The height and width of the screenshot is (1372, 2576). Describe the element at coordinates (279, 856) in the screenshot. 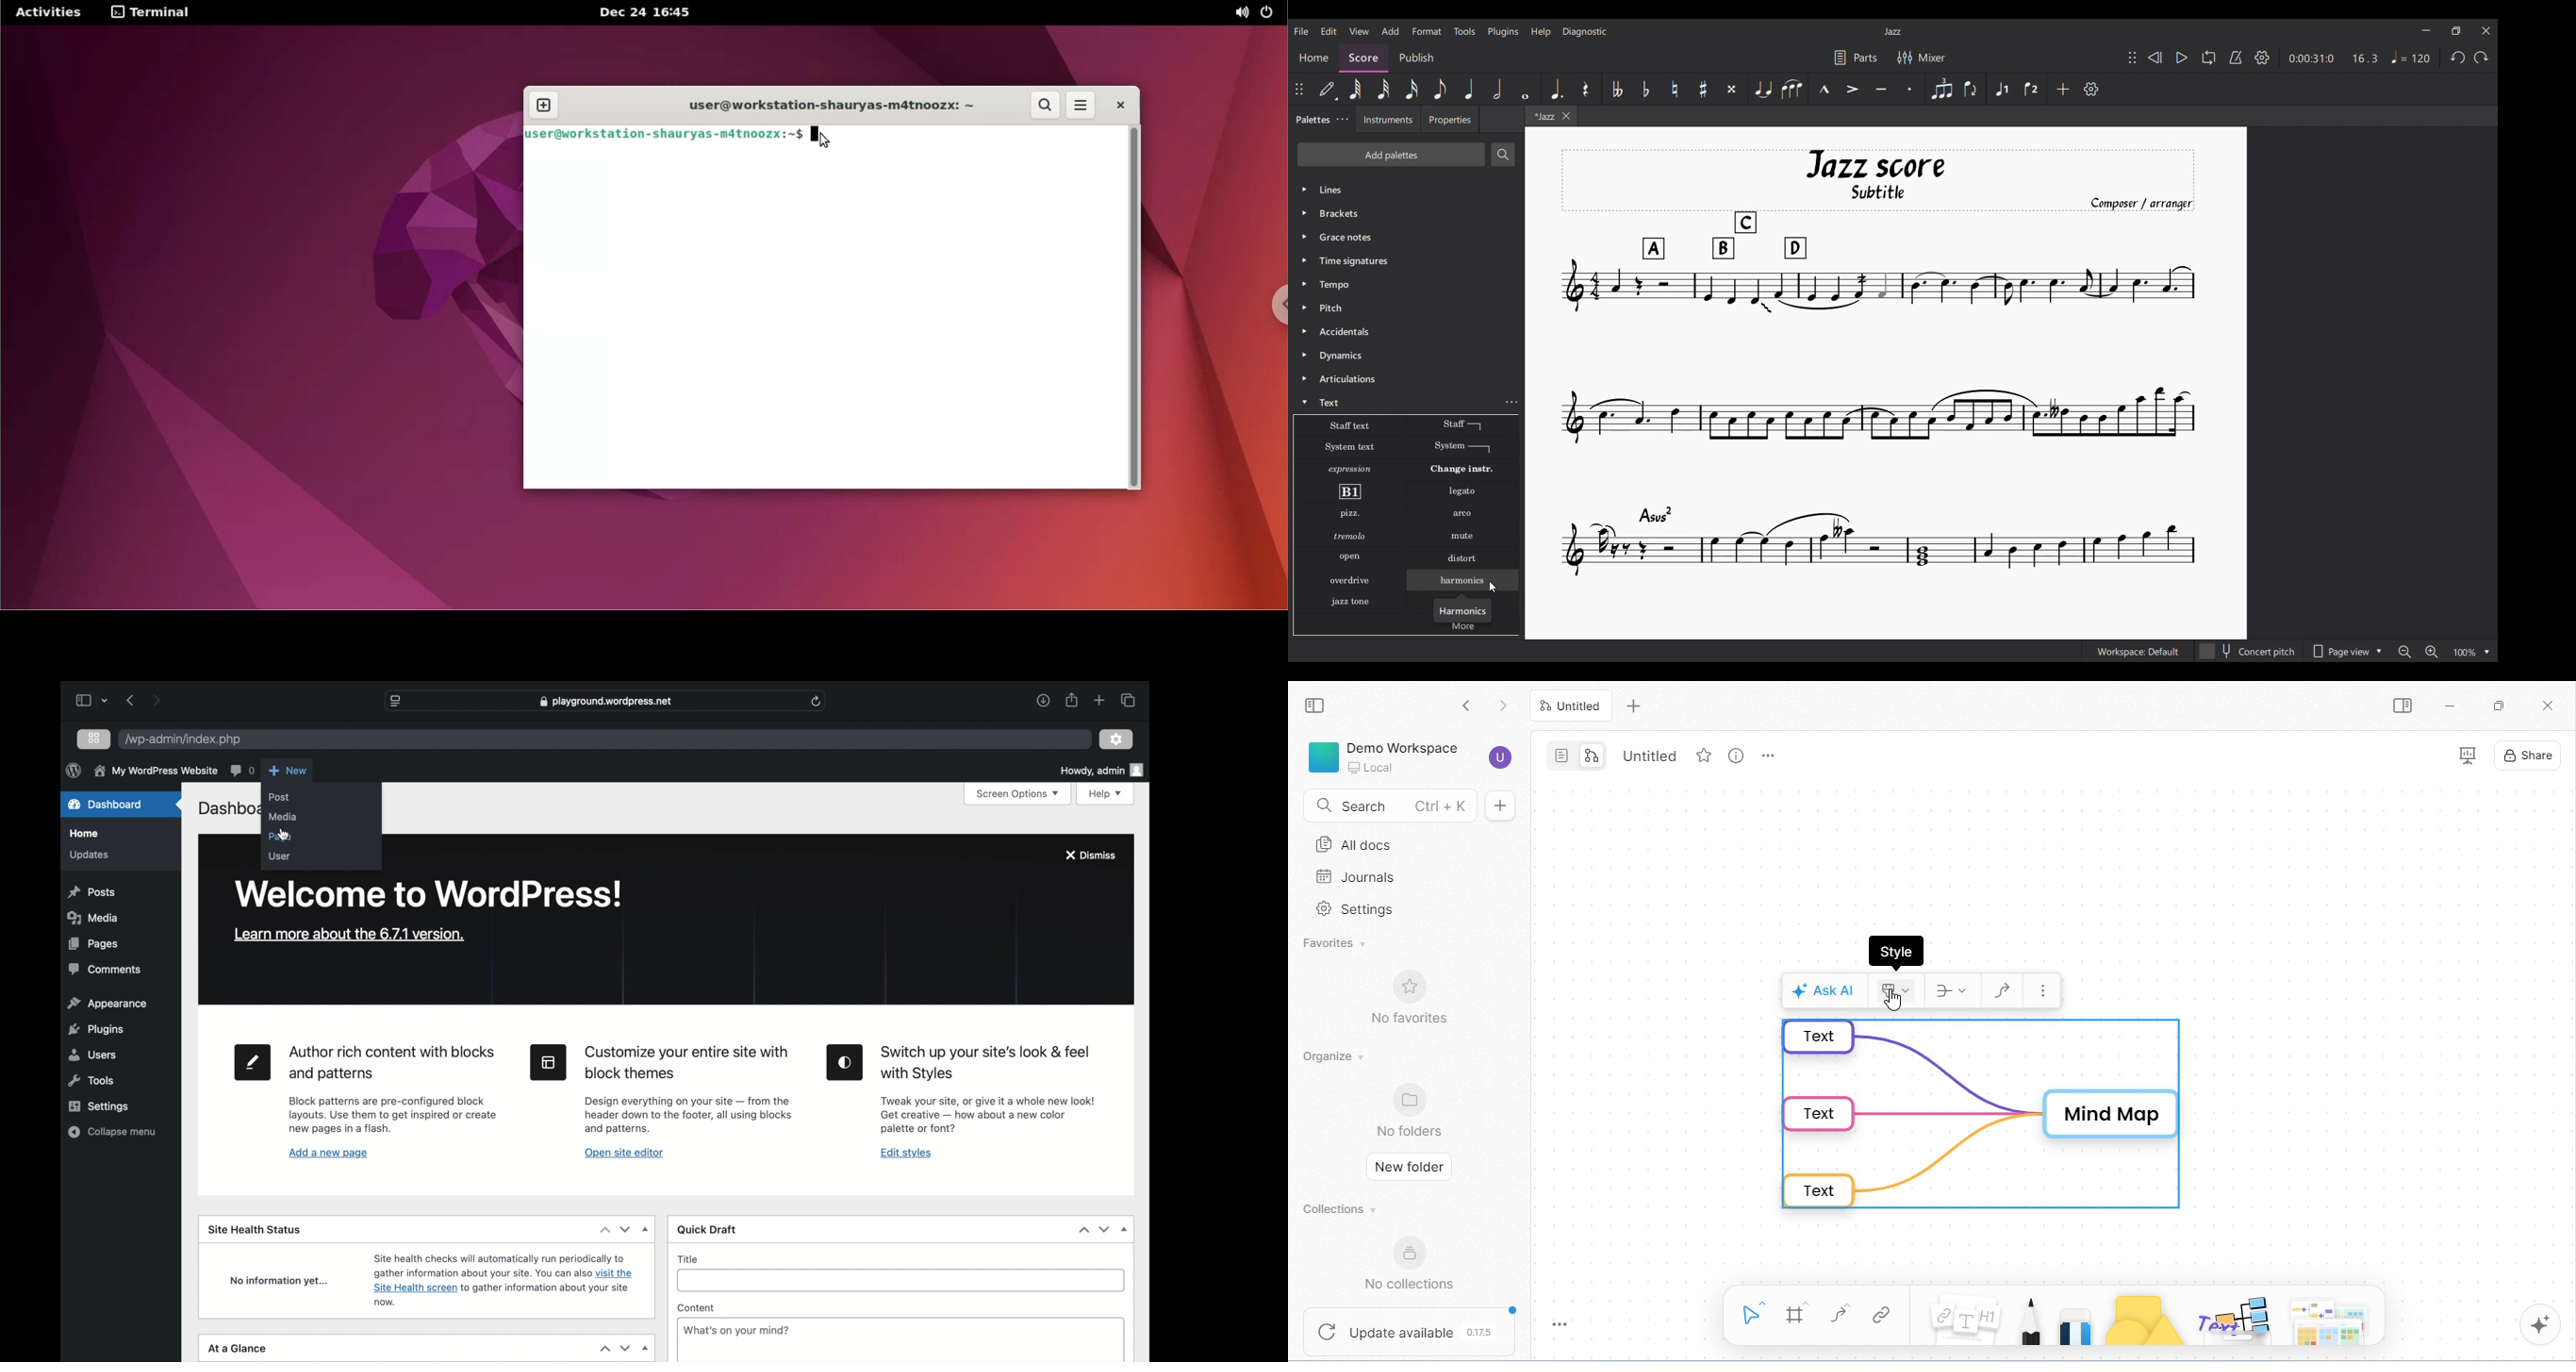

I see `user` at that location.